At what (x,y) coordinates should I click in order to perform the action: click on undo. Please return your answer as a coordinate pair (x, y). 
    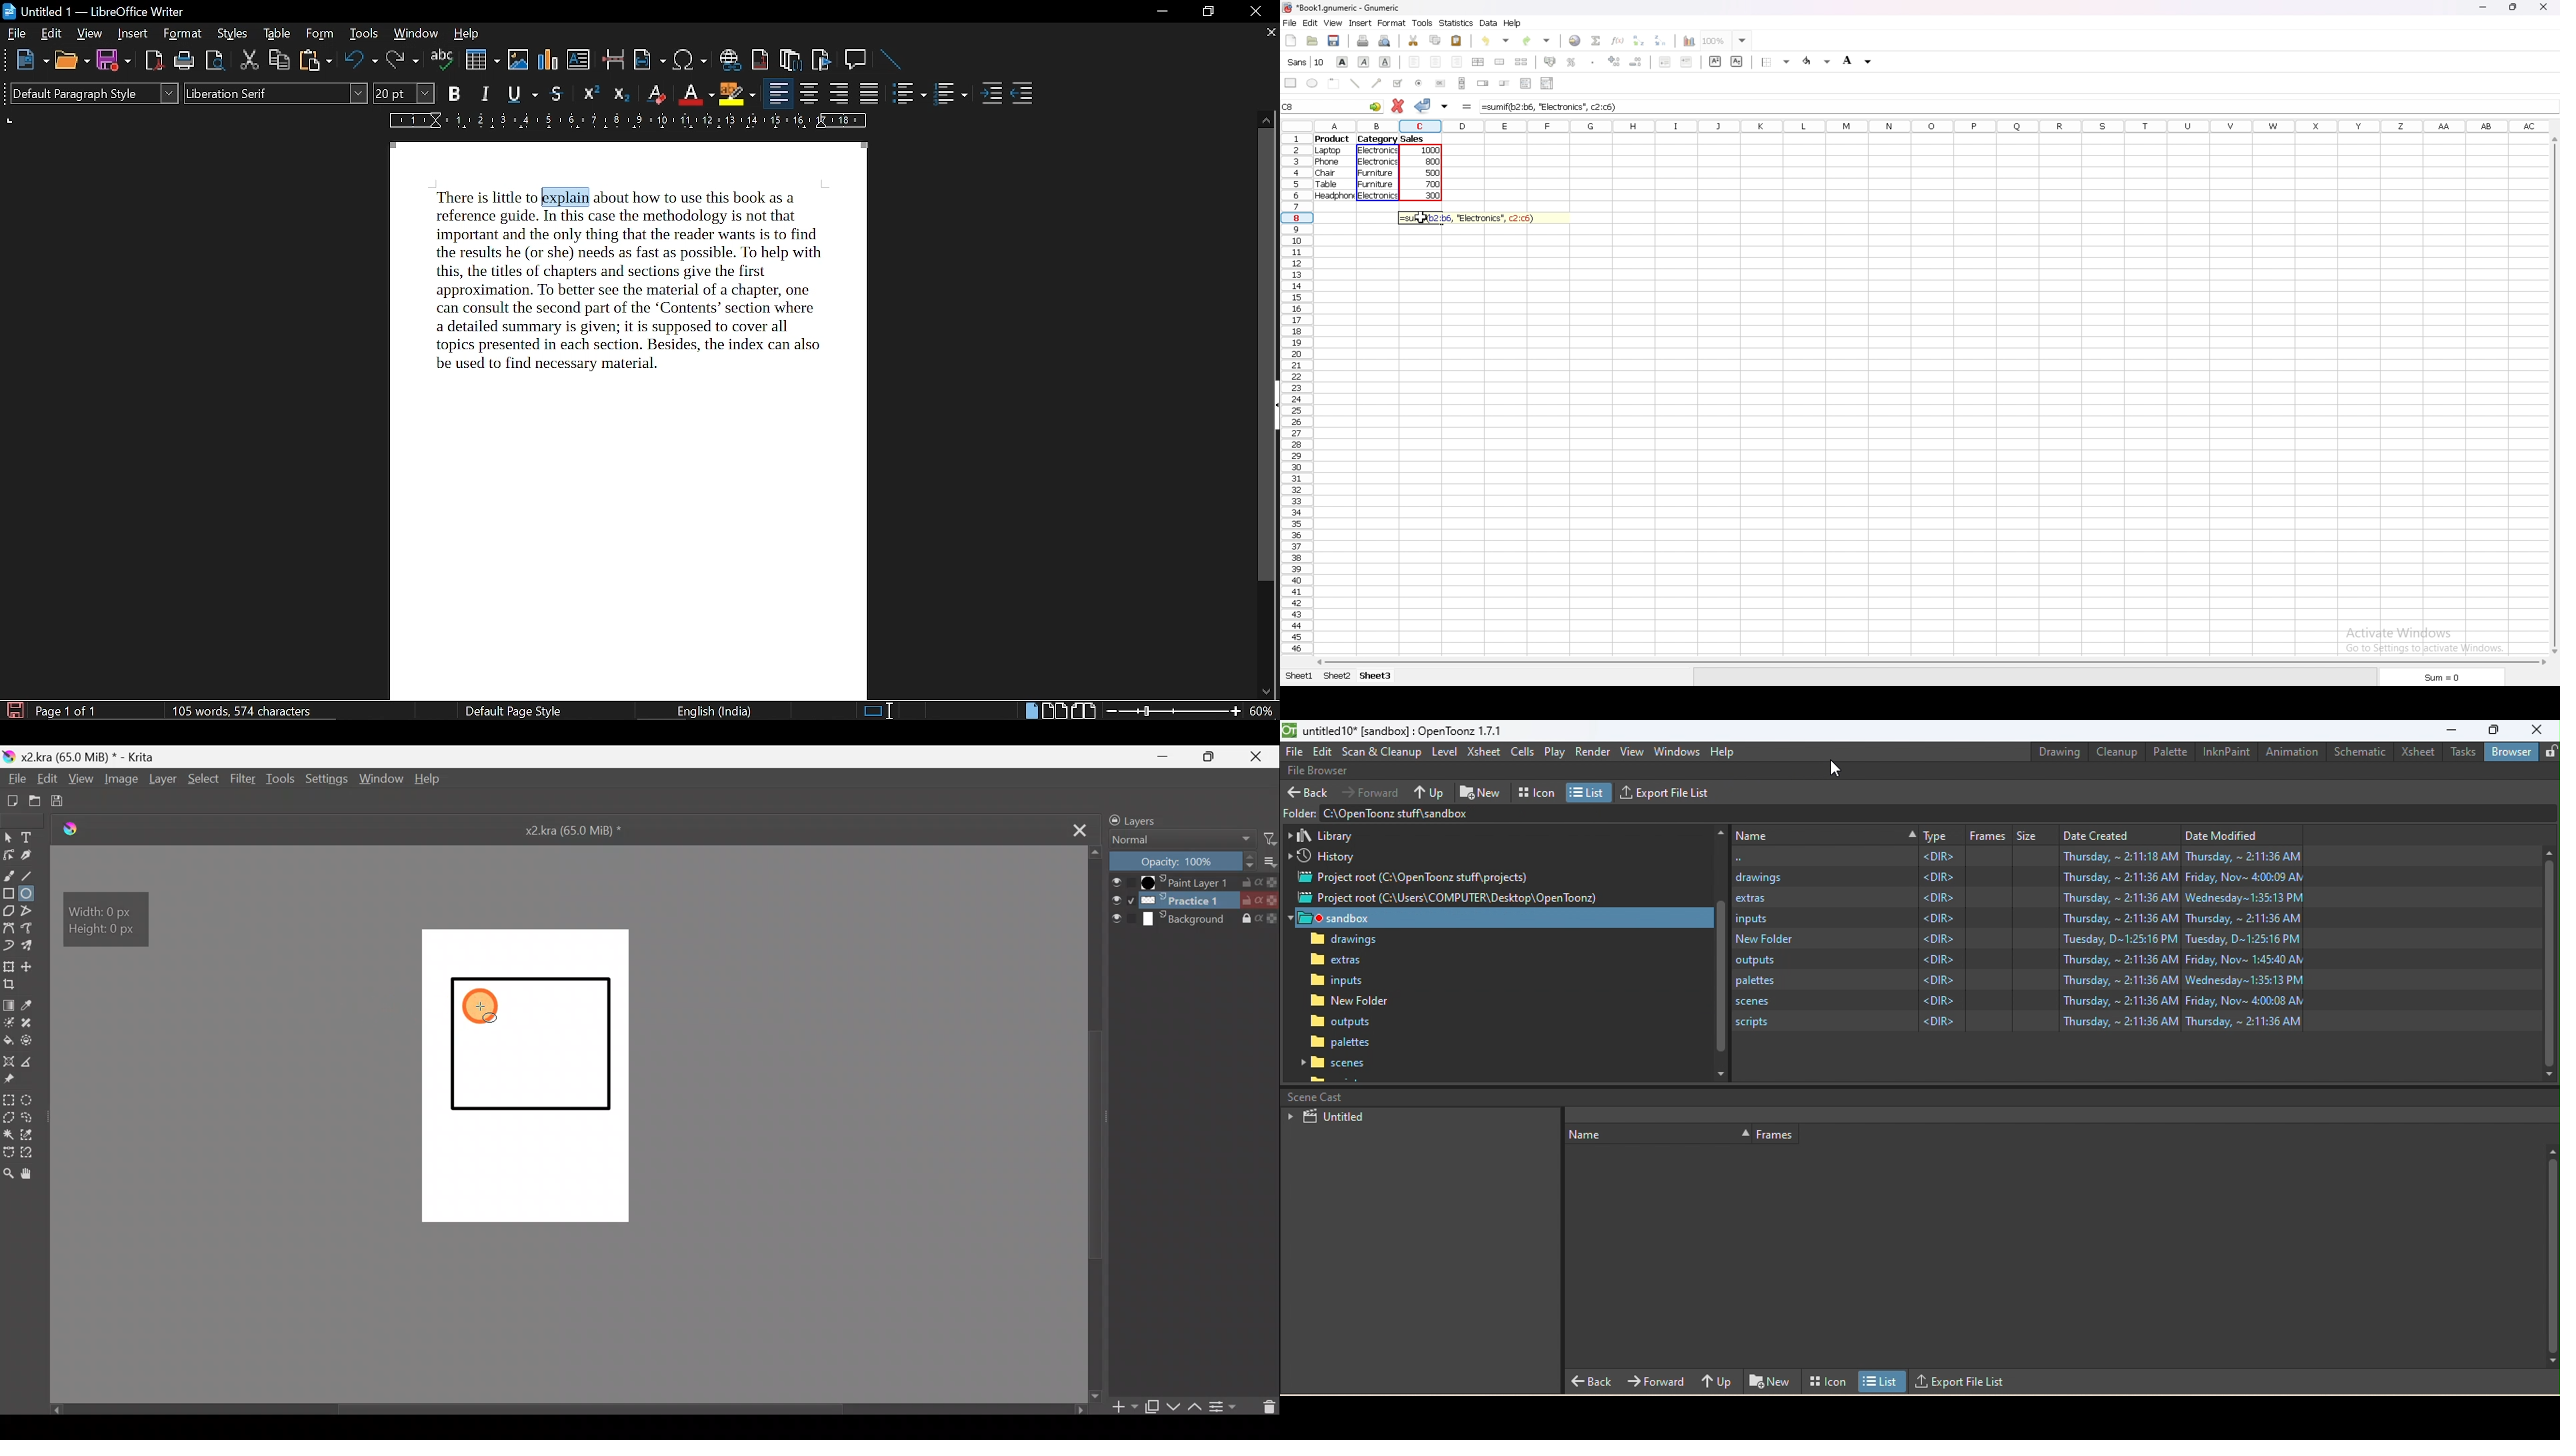
    Looking at the image, I should click on (362, 62).